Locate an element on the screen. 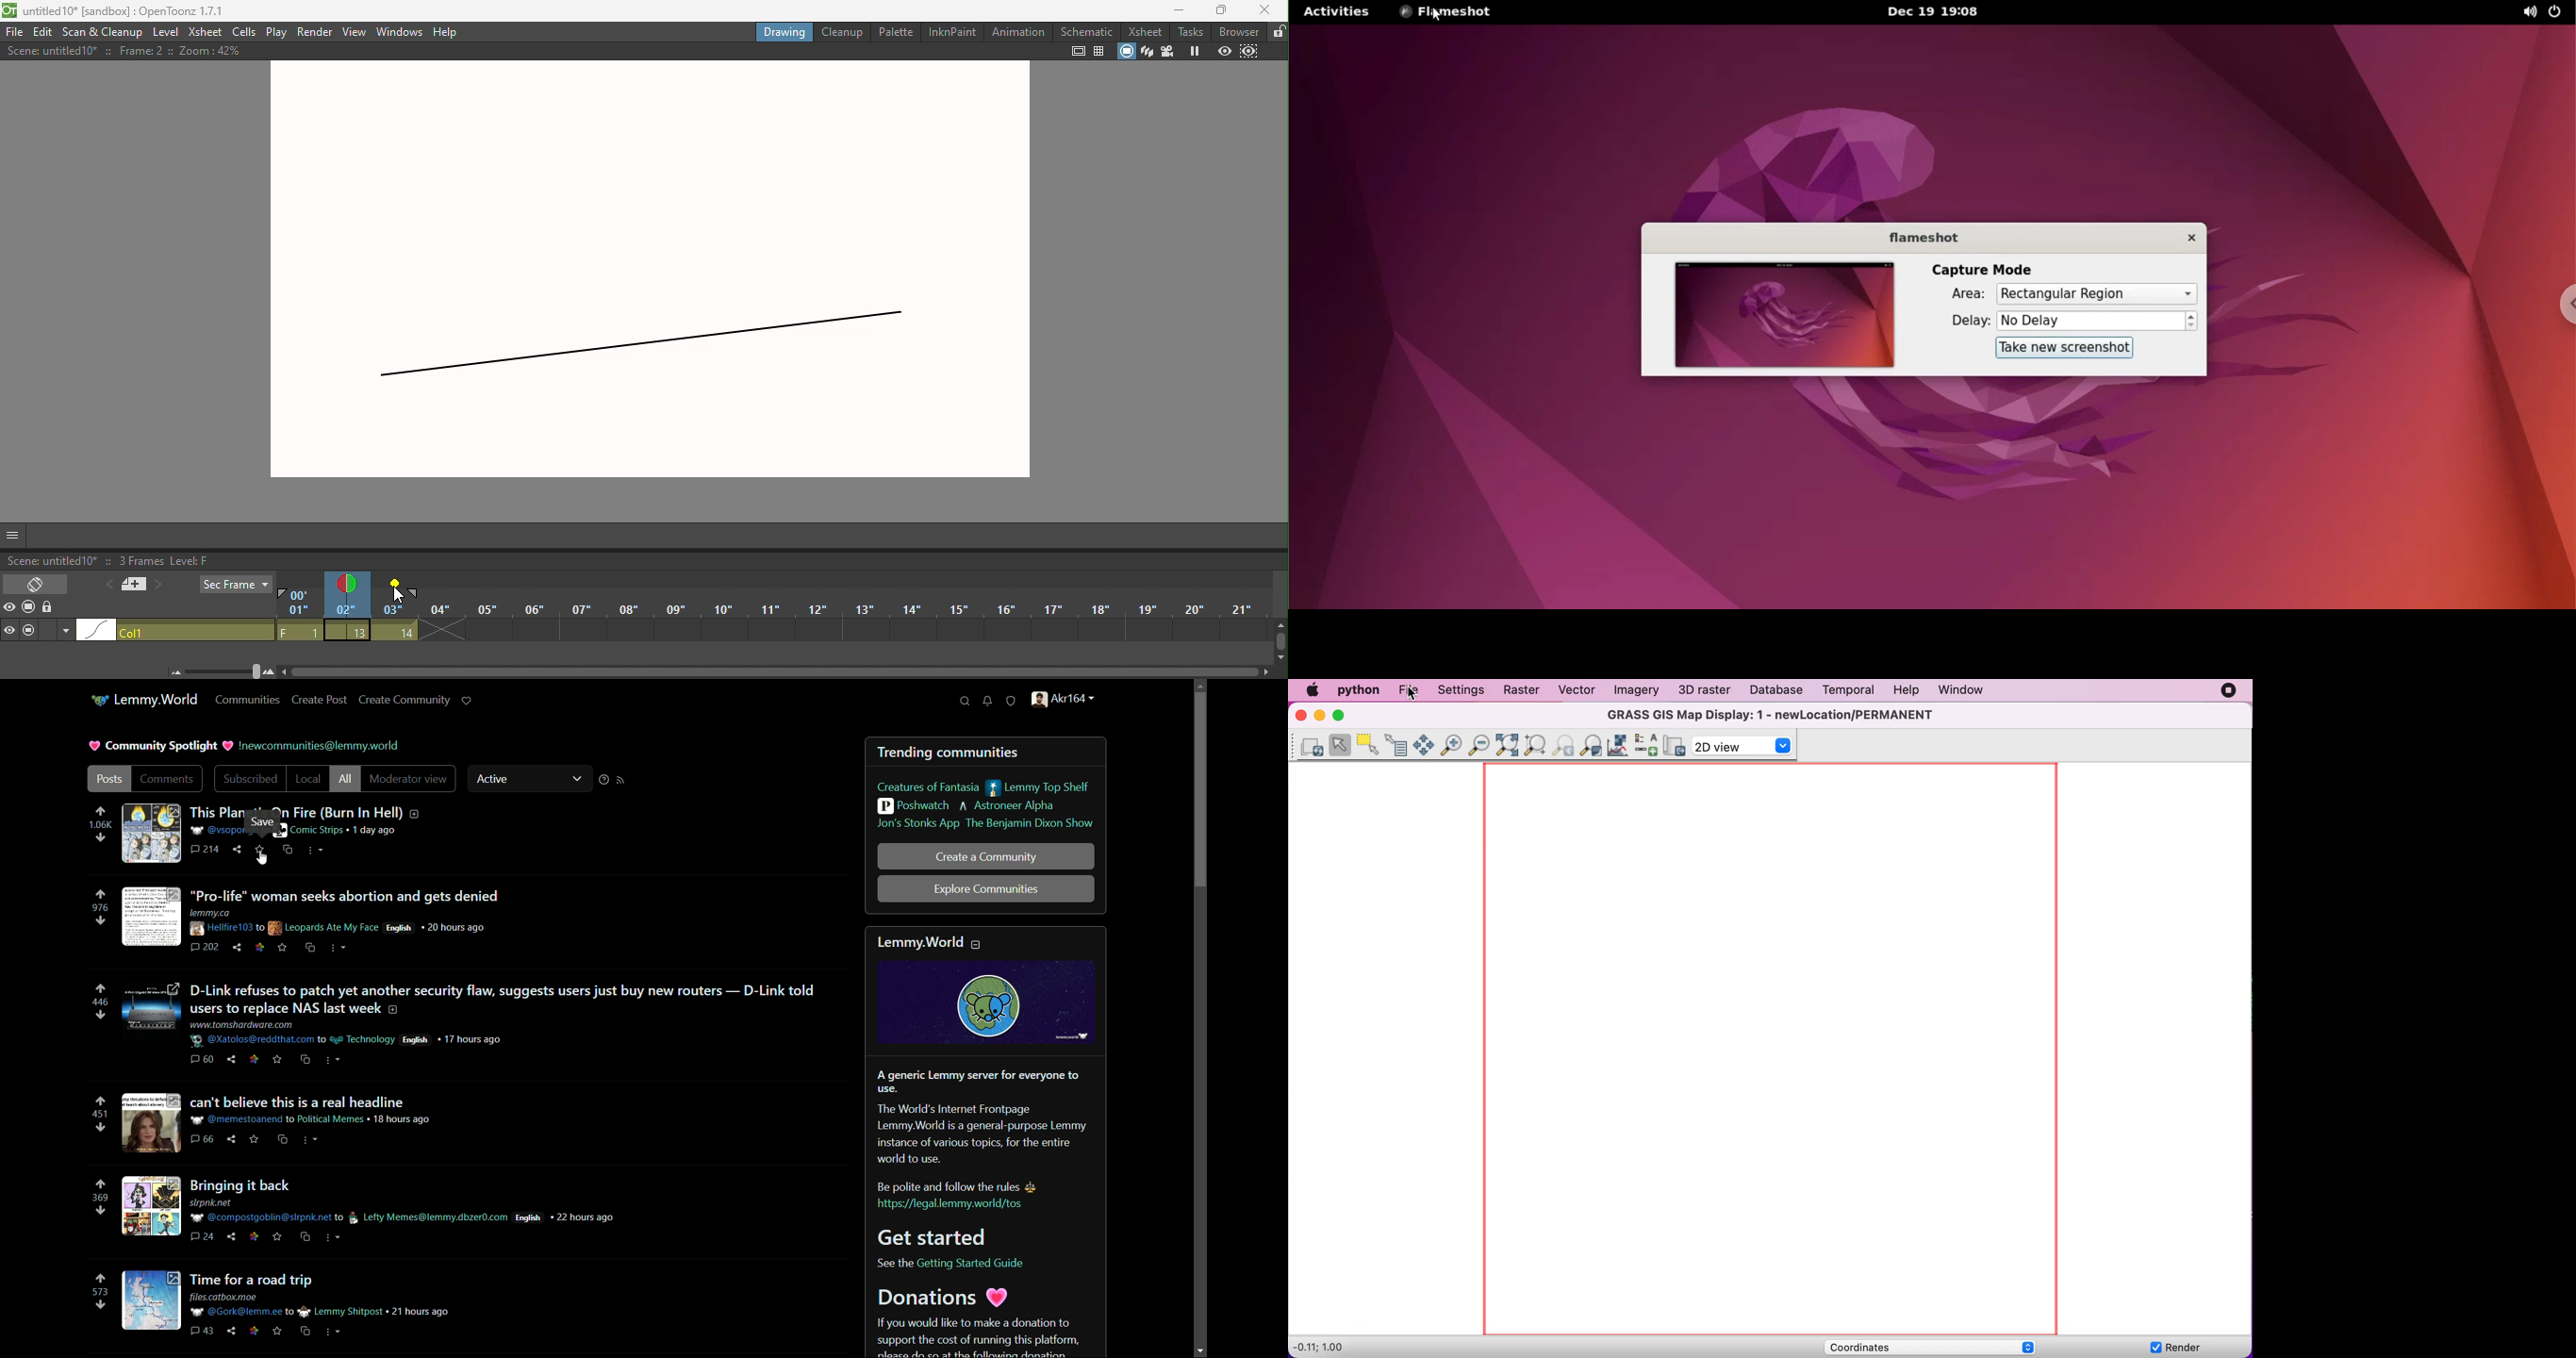 Image resolution: width=2576 pixels, height=1372 pixels. Dec 19 19:08 is located at coordinates (1937, 11).